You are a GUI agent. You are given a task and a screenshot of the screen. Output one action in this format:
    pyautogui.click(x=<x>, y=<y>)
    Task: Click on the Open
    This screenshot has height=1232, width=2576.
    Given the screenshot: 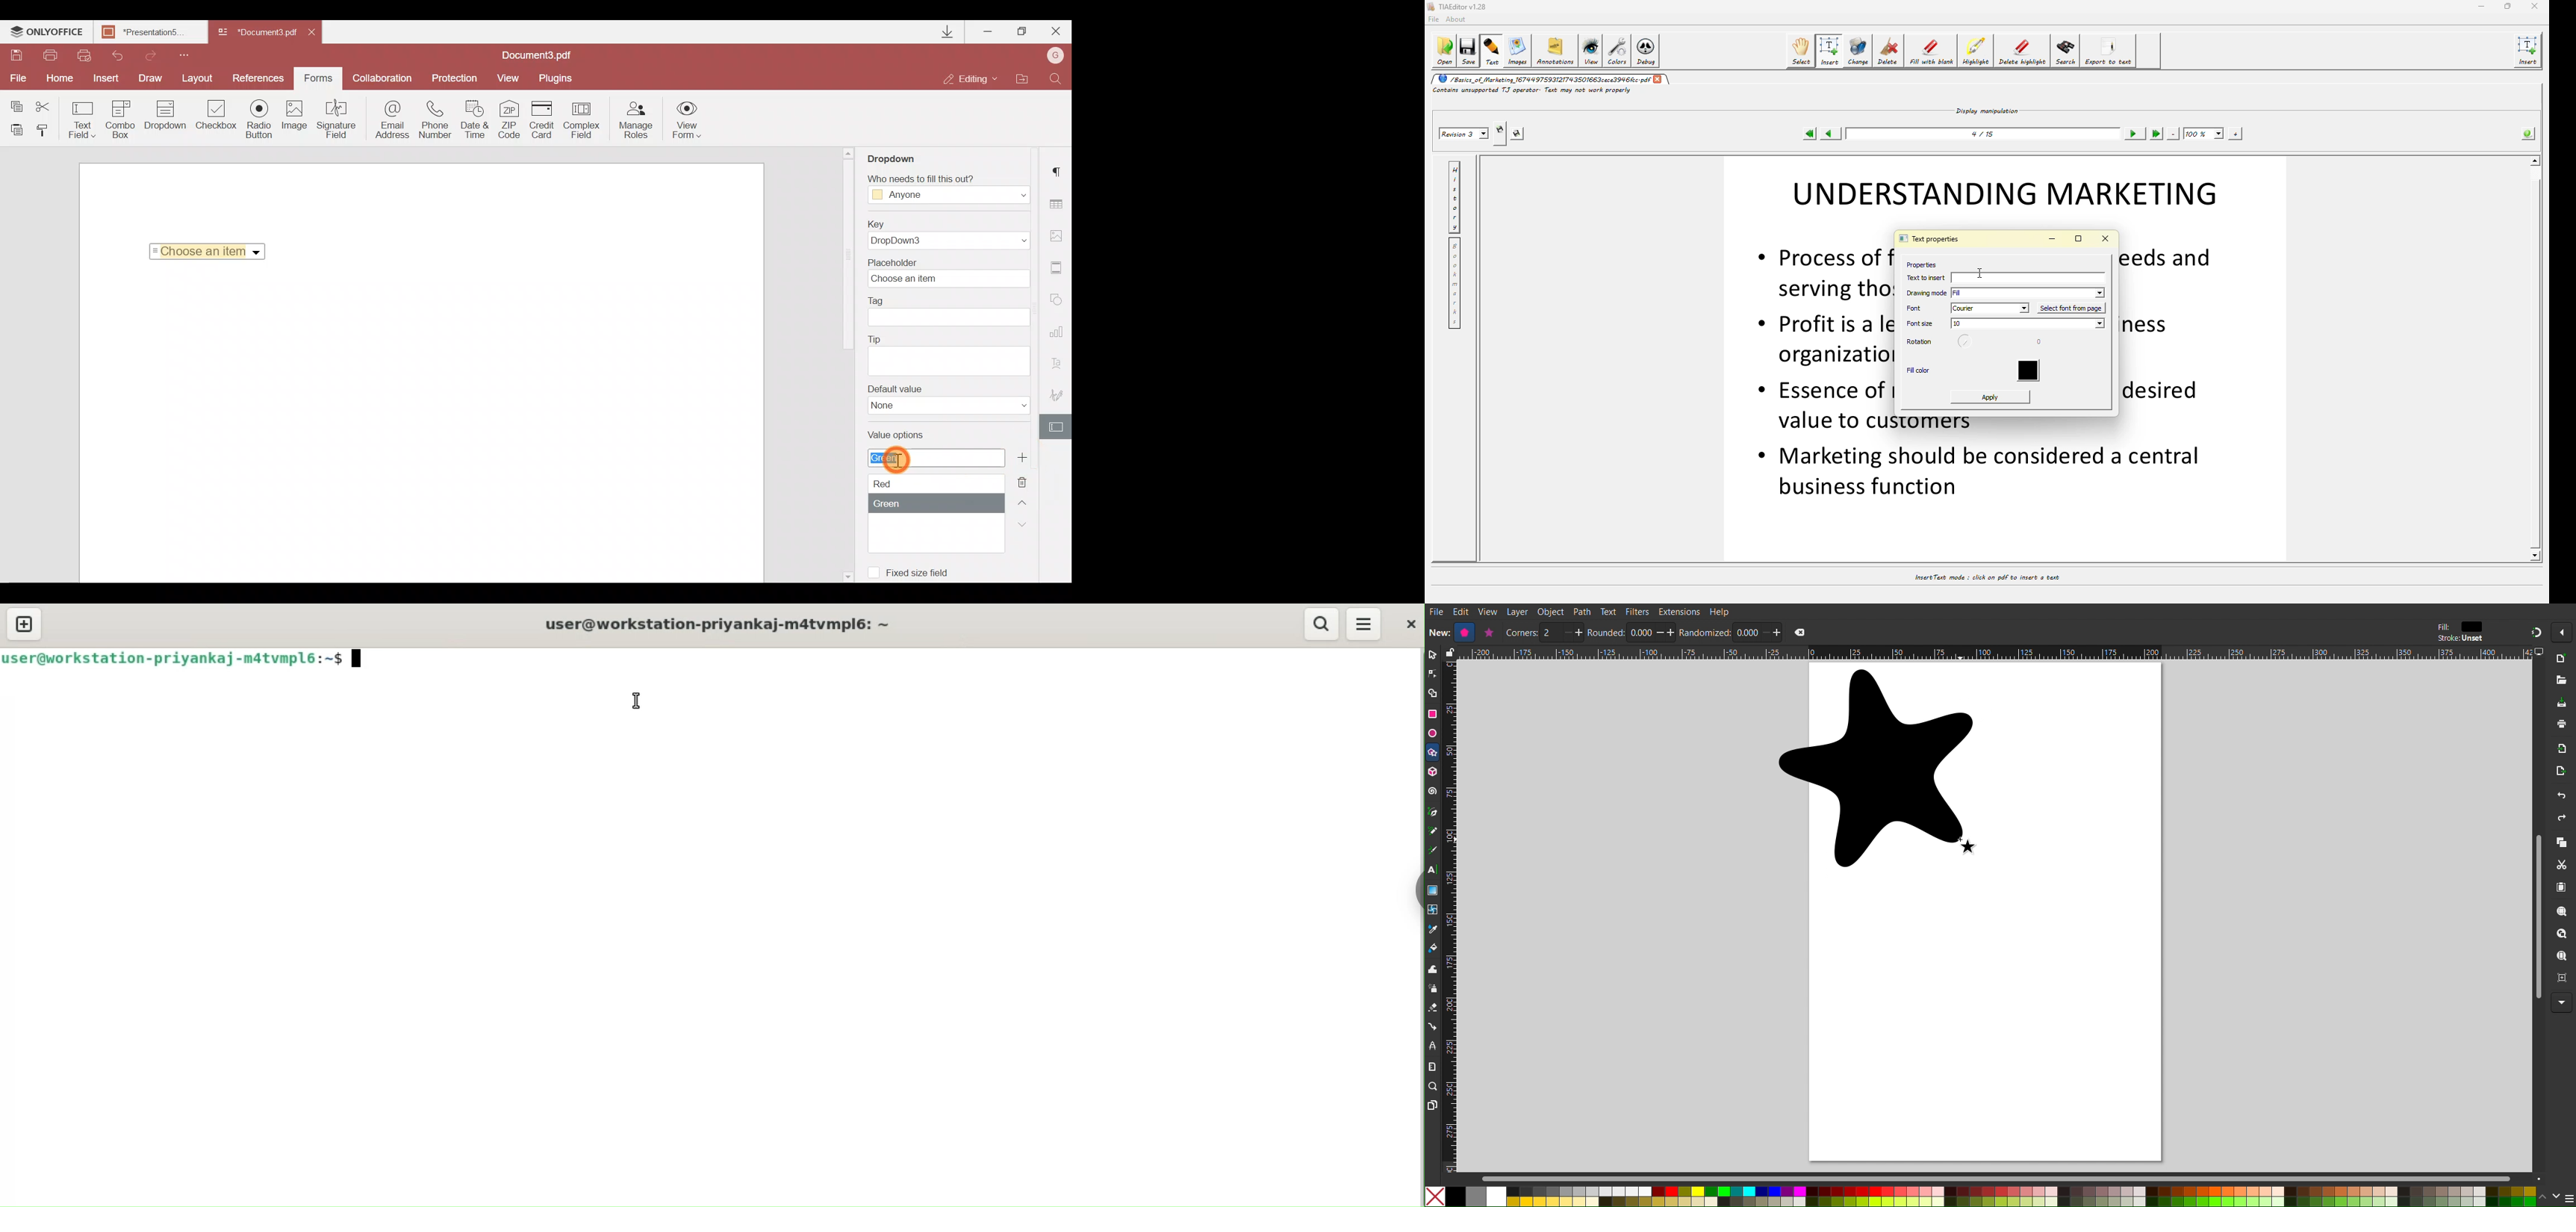 What is the action you would take?
    pyautogui.click(x=2562, y=681)
    